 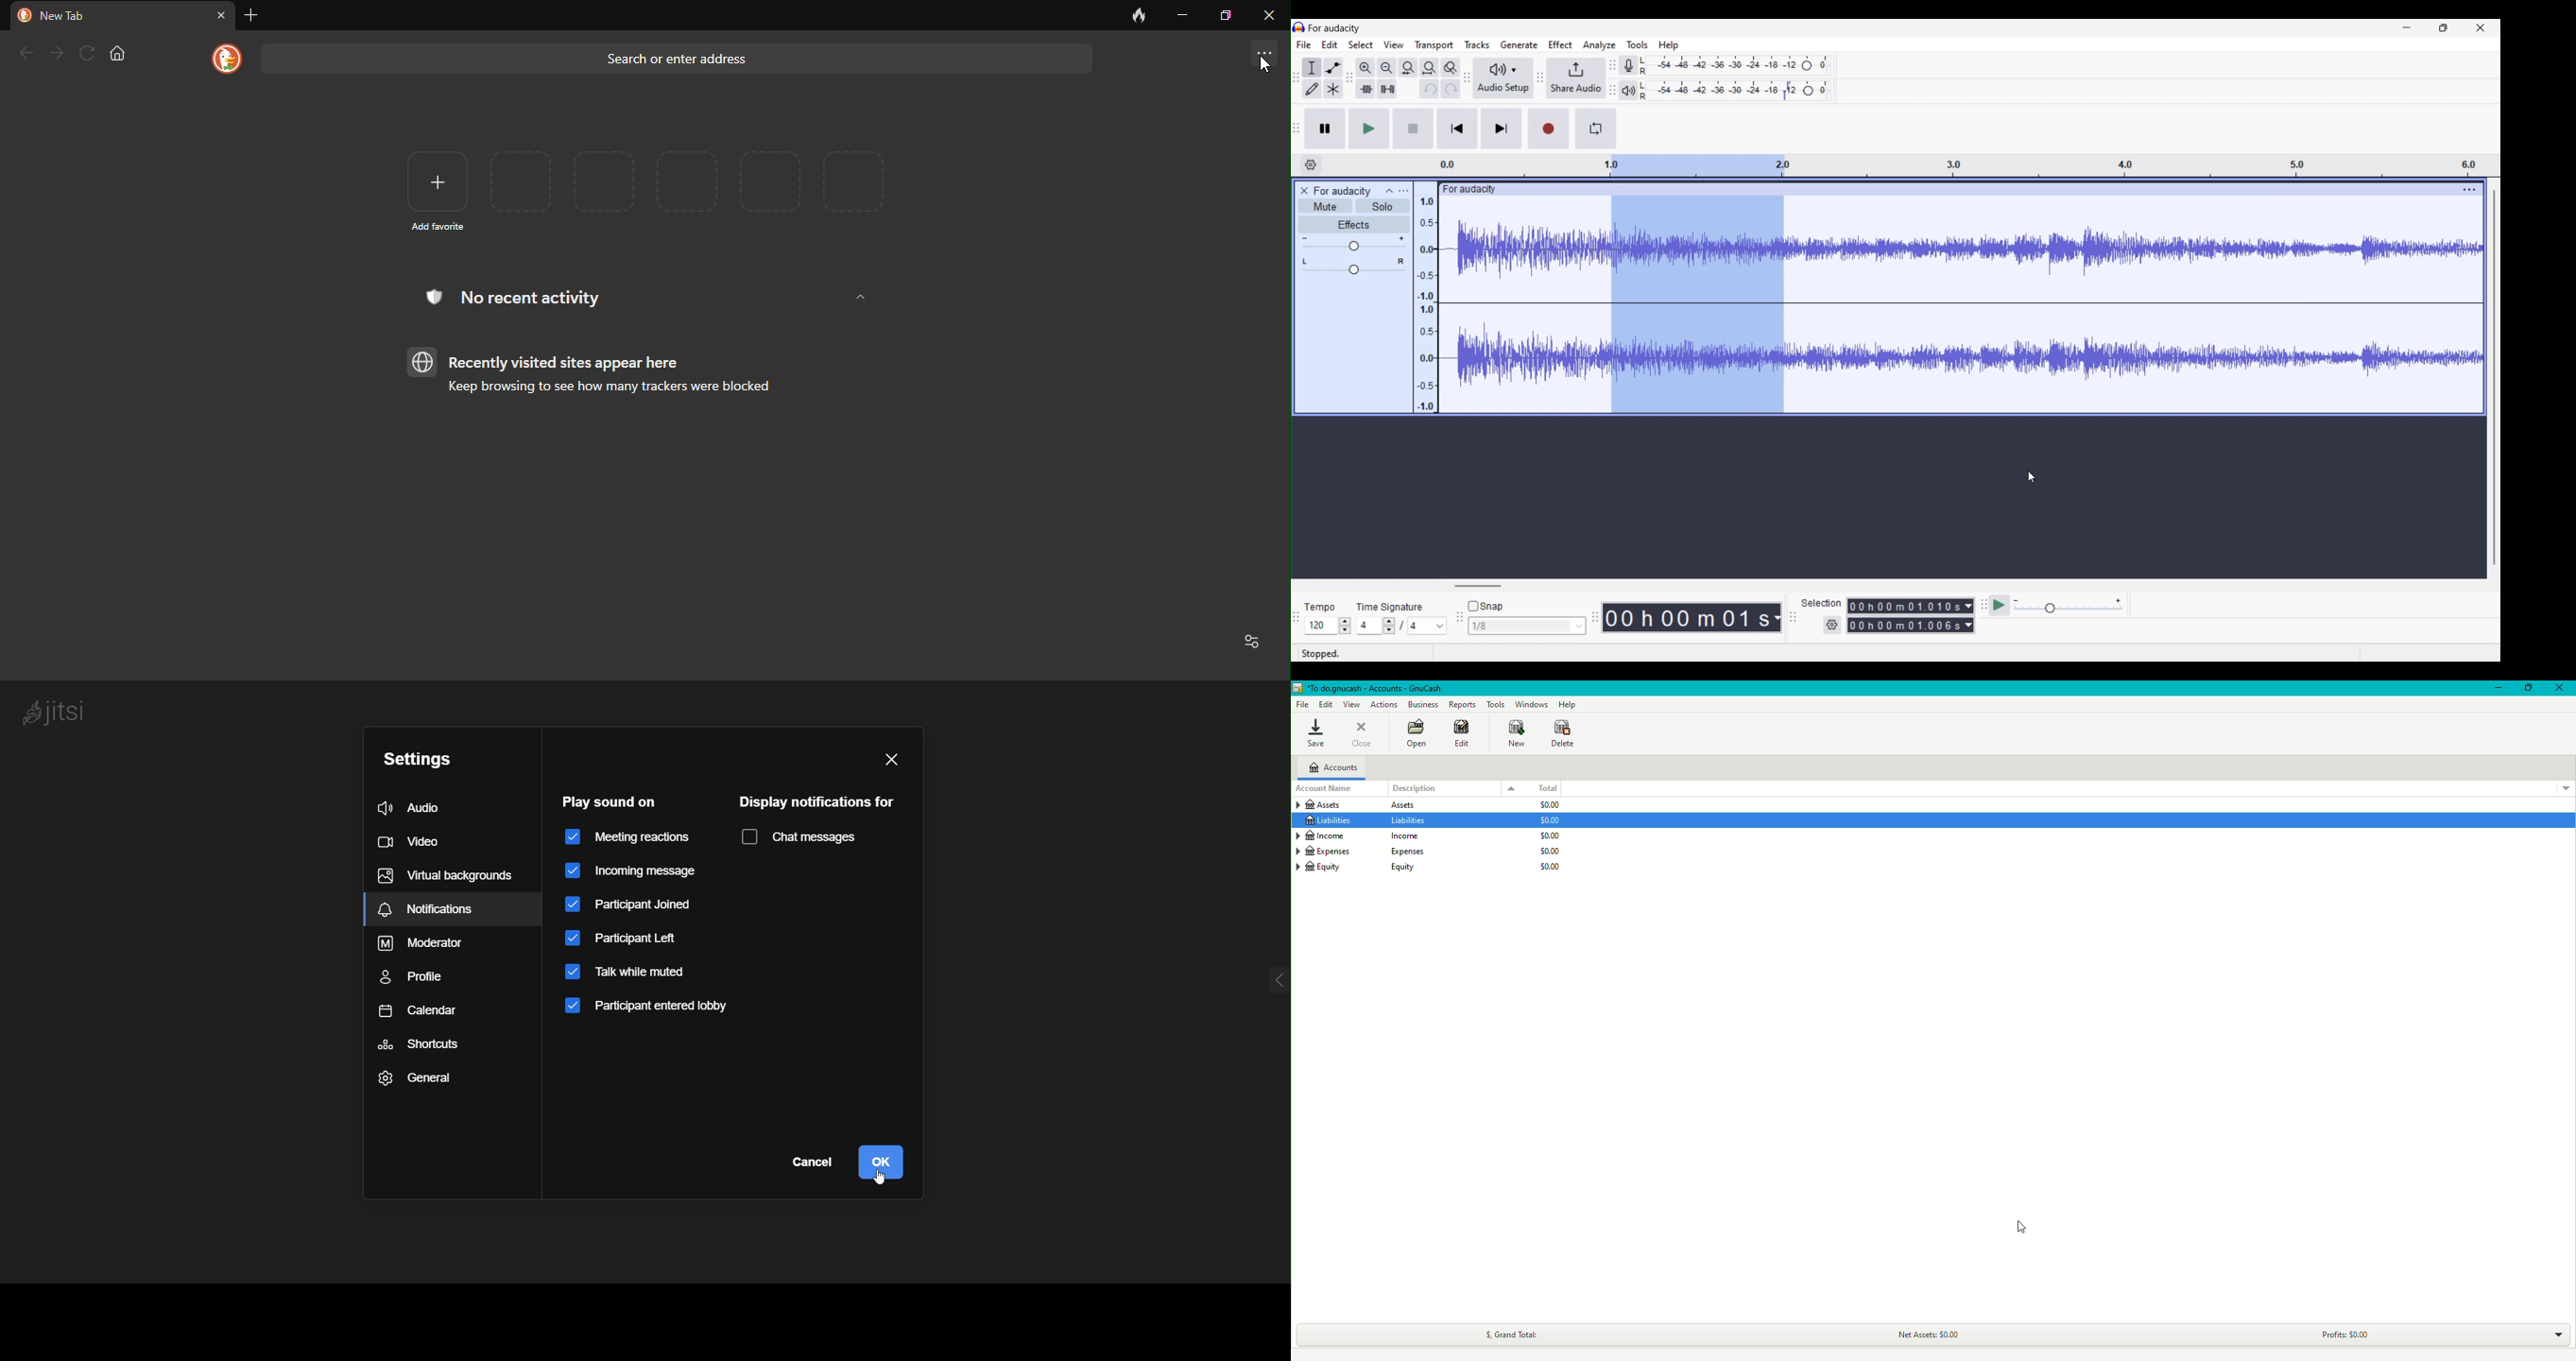 What do you see at coordinates (1304, 191) in the screenshot?
I see `Close track` at bounding box center [1304, 191].